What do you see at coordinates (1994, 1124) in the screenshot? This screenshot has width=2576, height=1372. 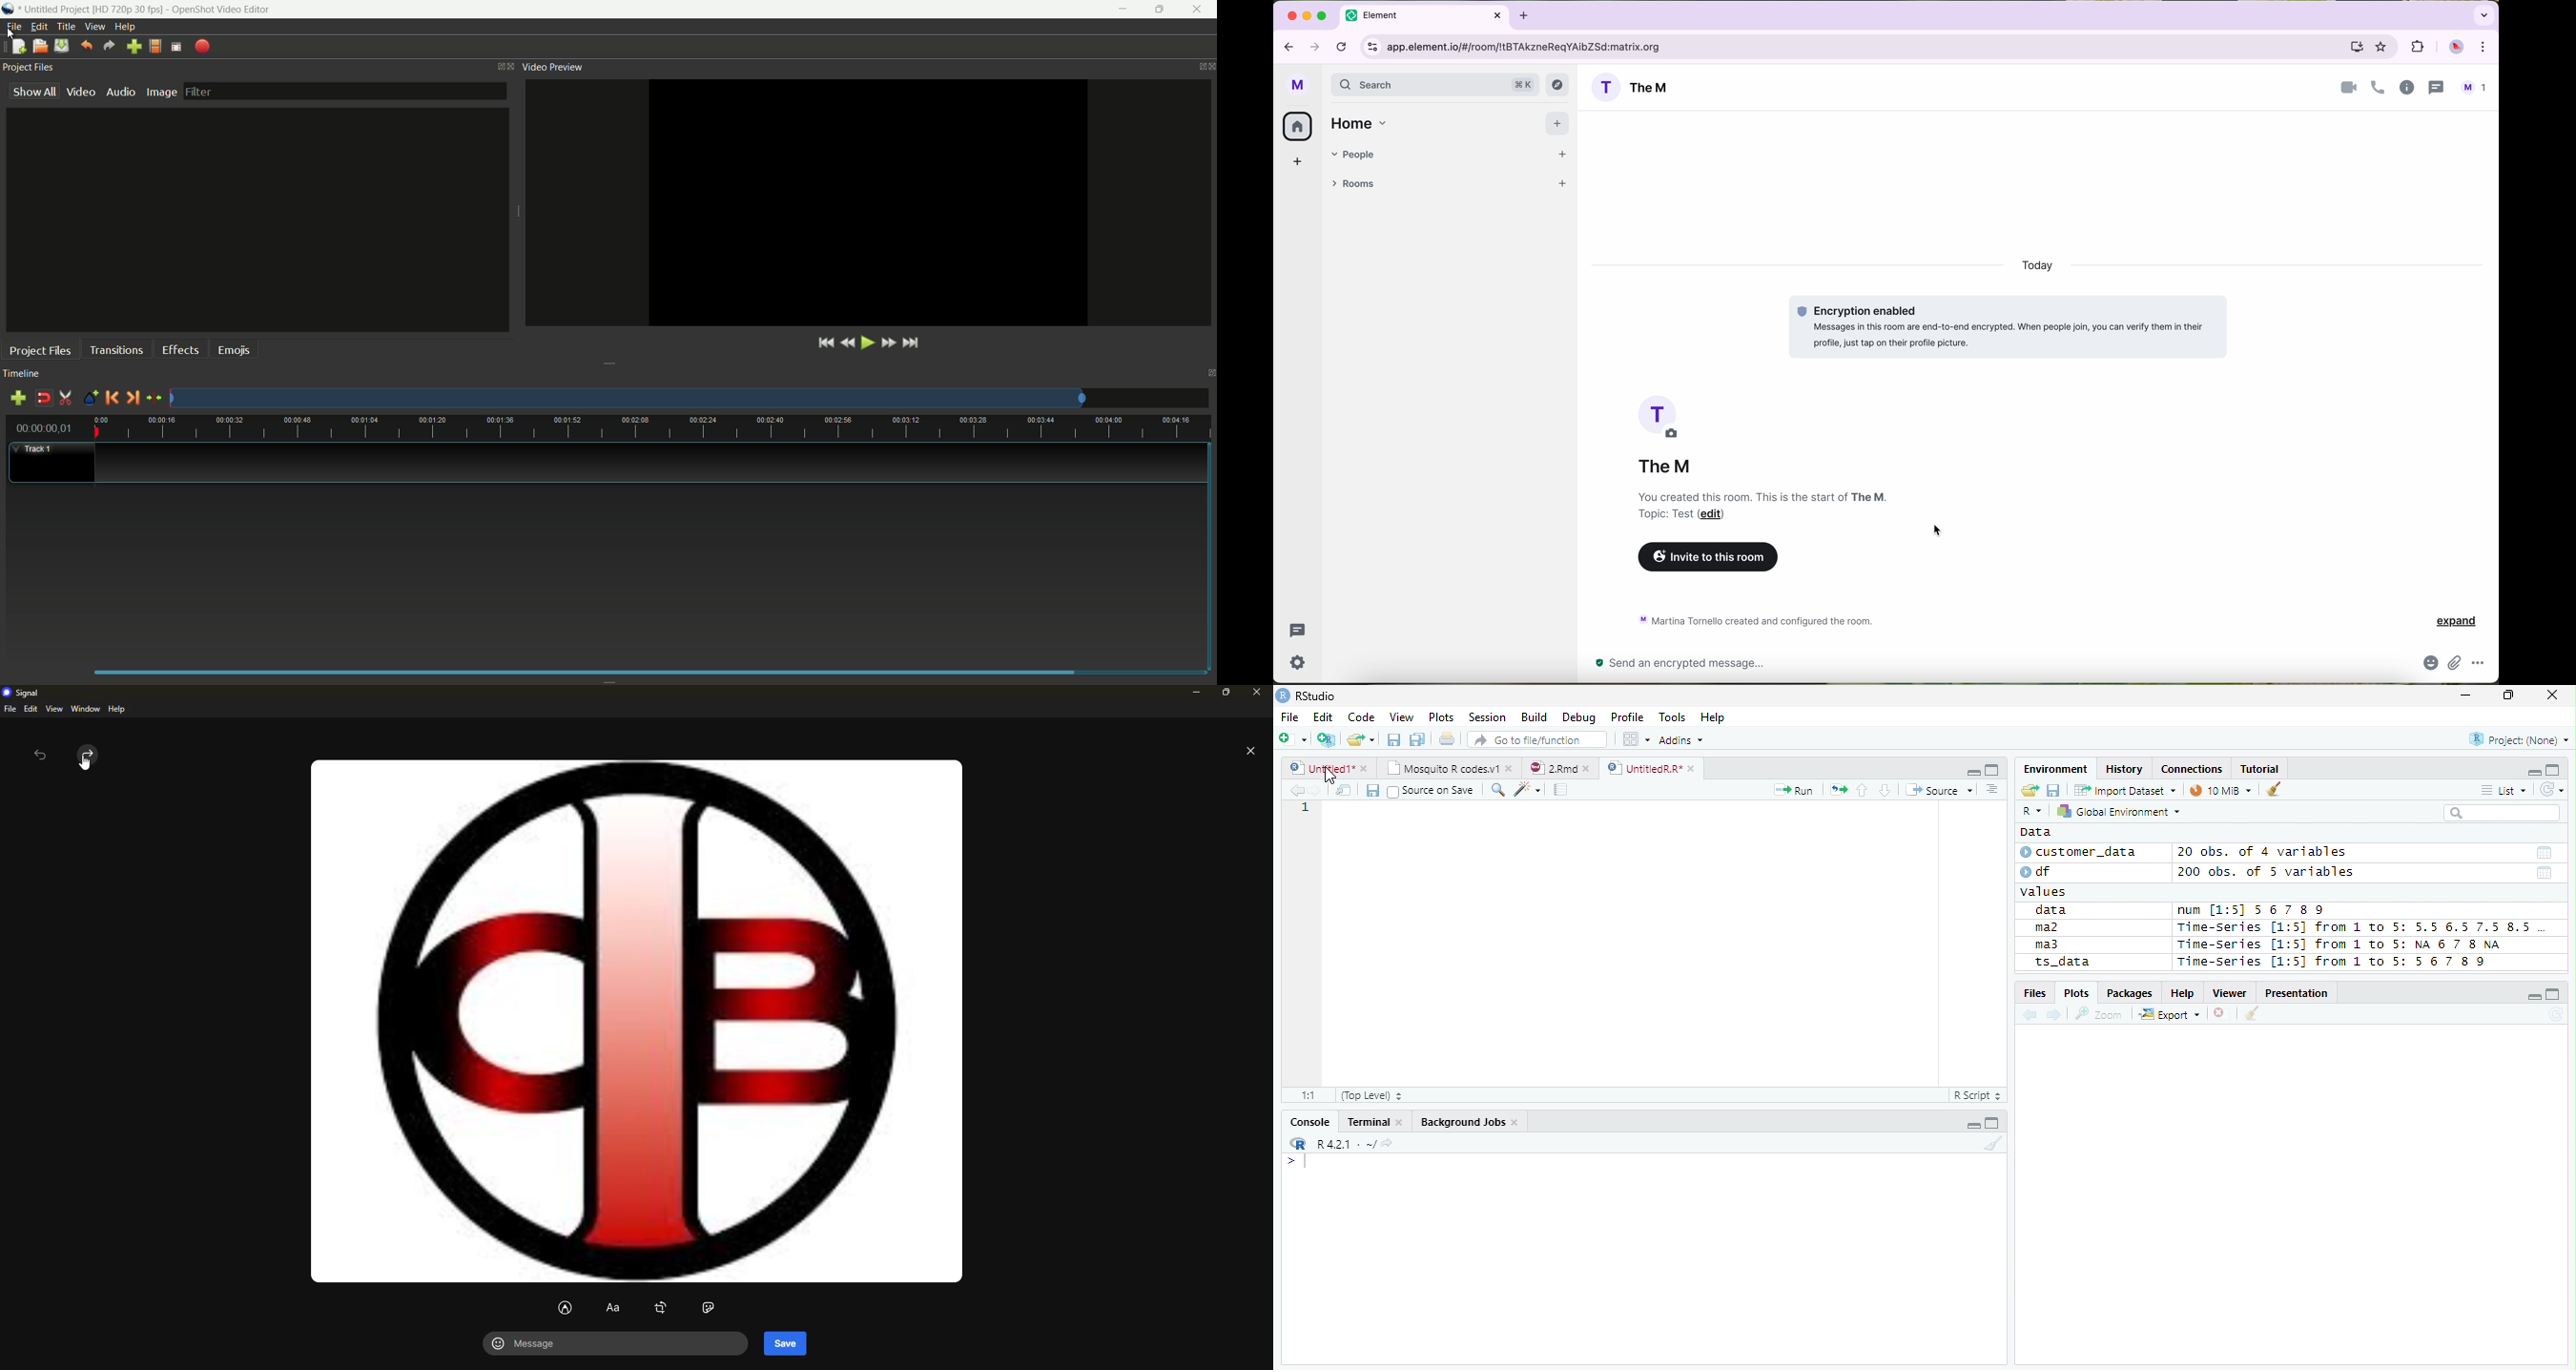 I see `Maximize` at bounding box center [1994, 1124].